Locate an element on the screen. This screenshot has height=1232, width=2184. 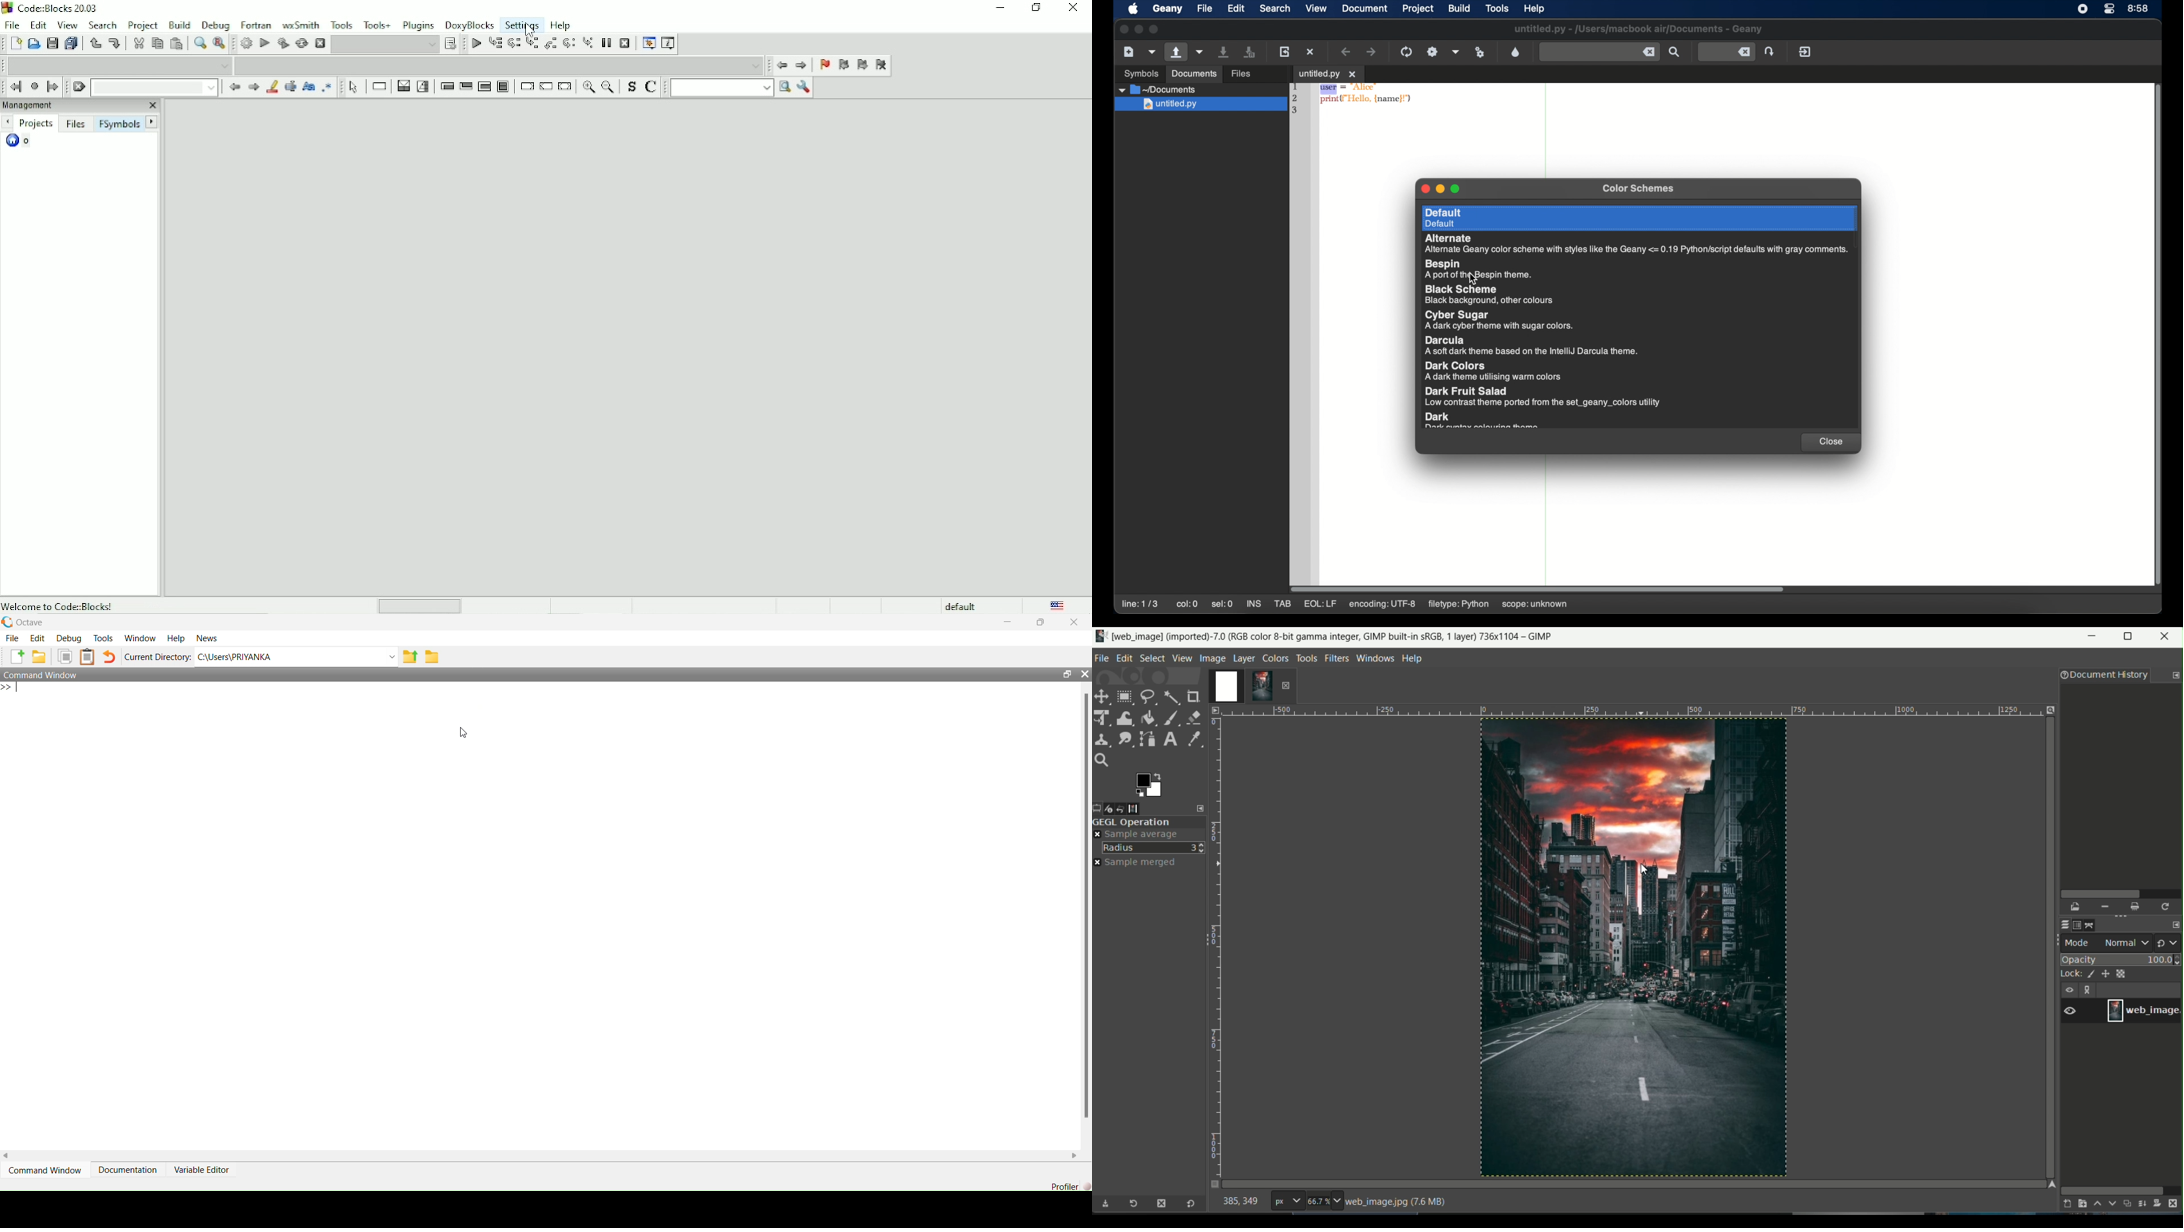
share folder is located at coordinates (411, 656).